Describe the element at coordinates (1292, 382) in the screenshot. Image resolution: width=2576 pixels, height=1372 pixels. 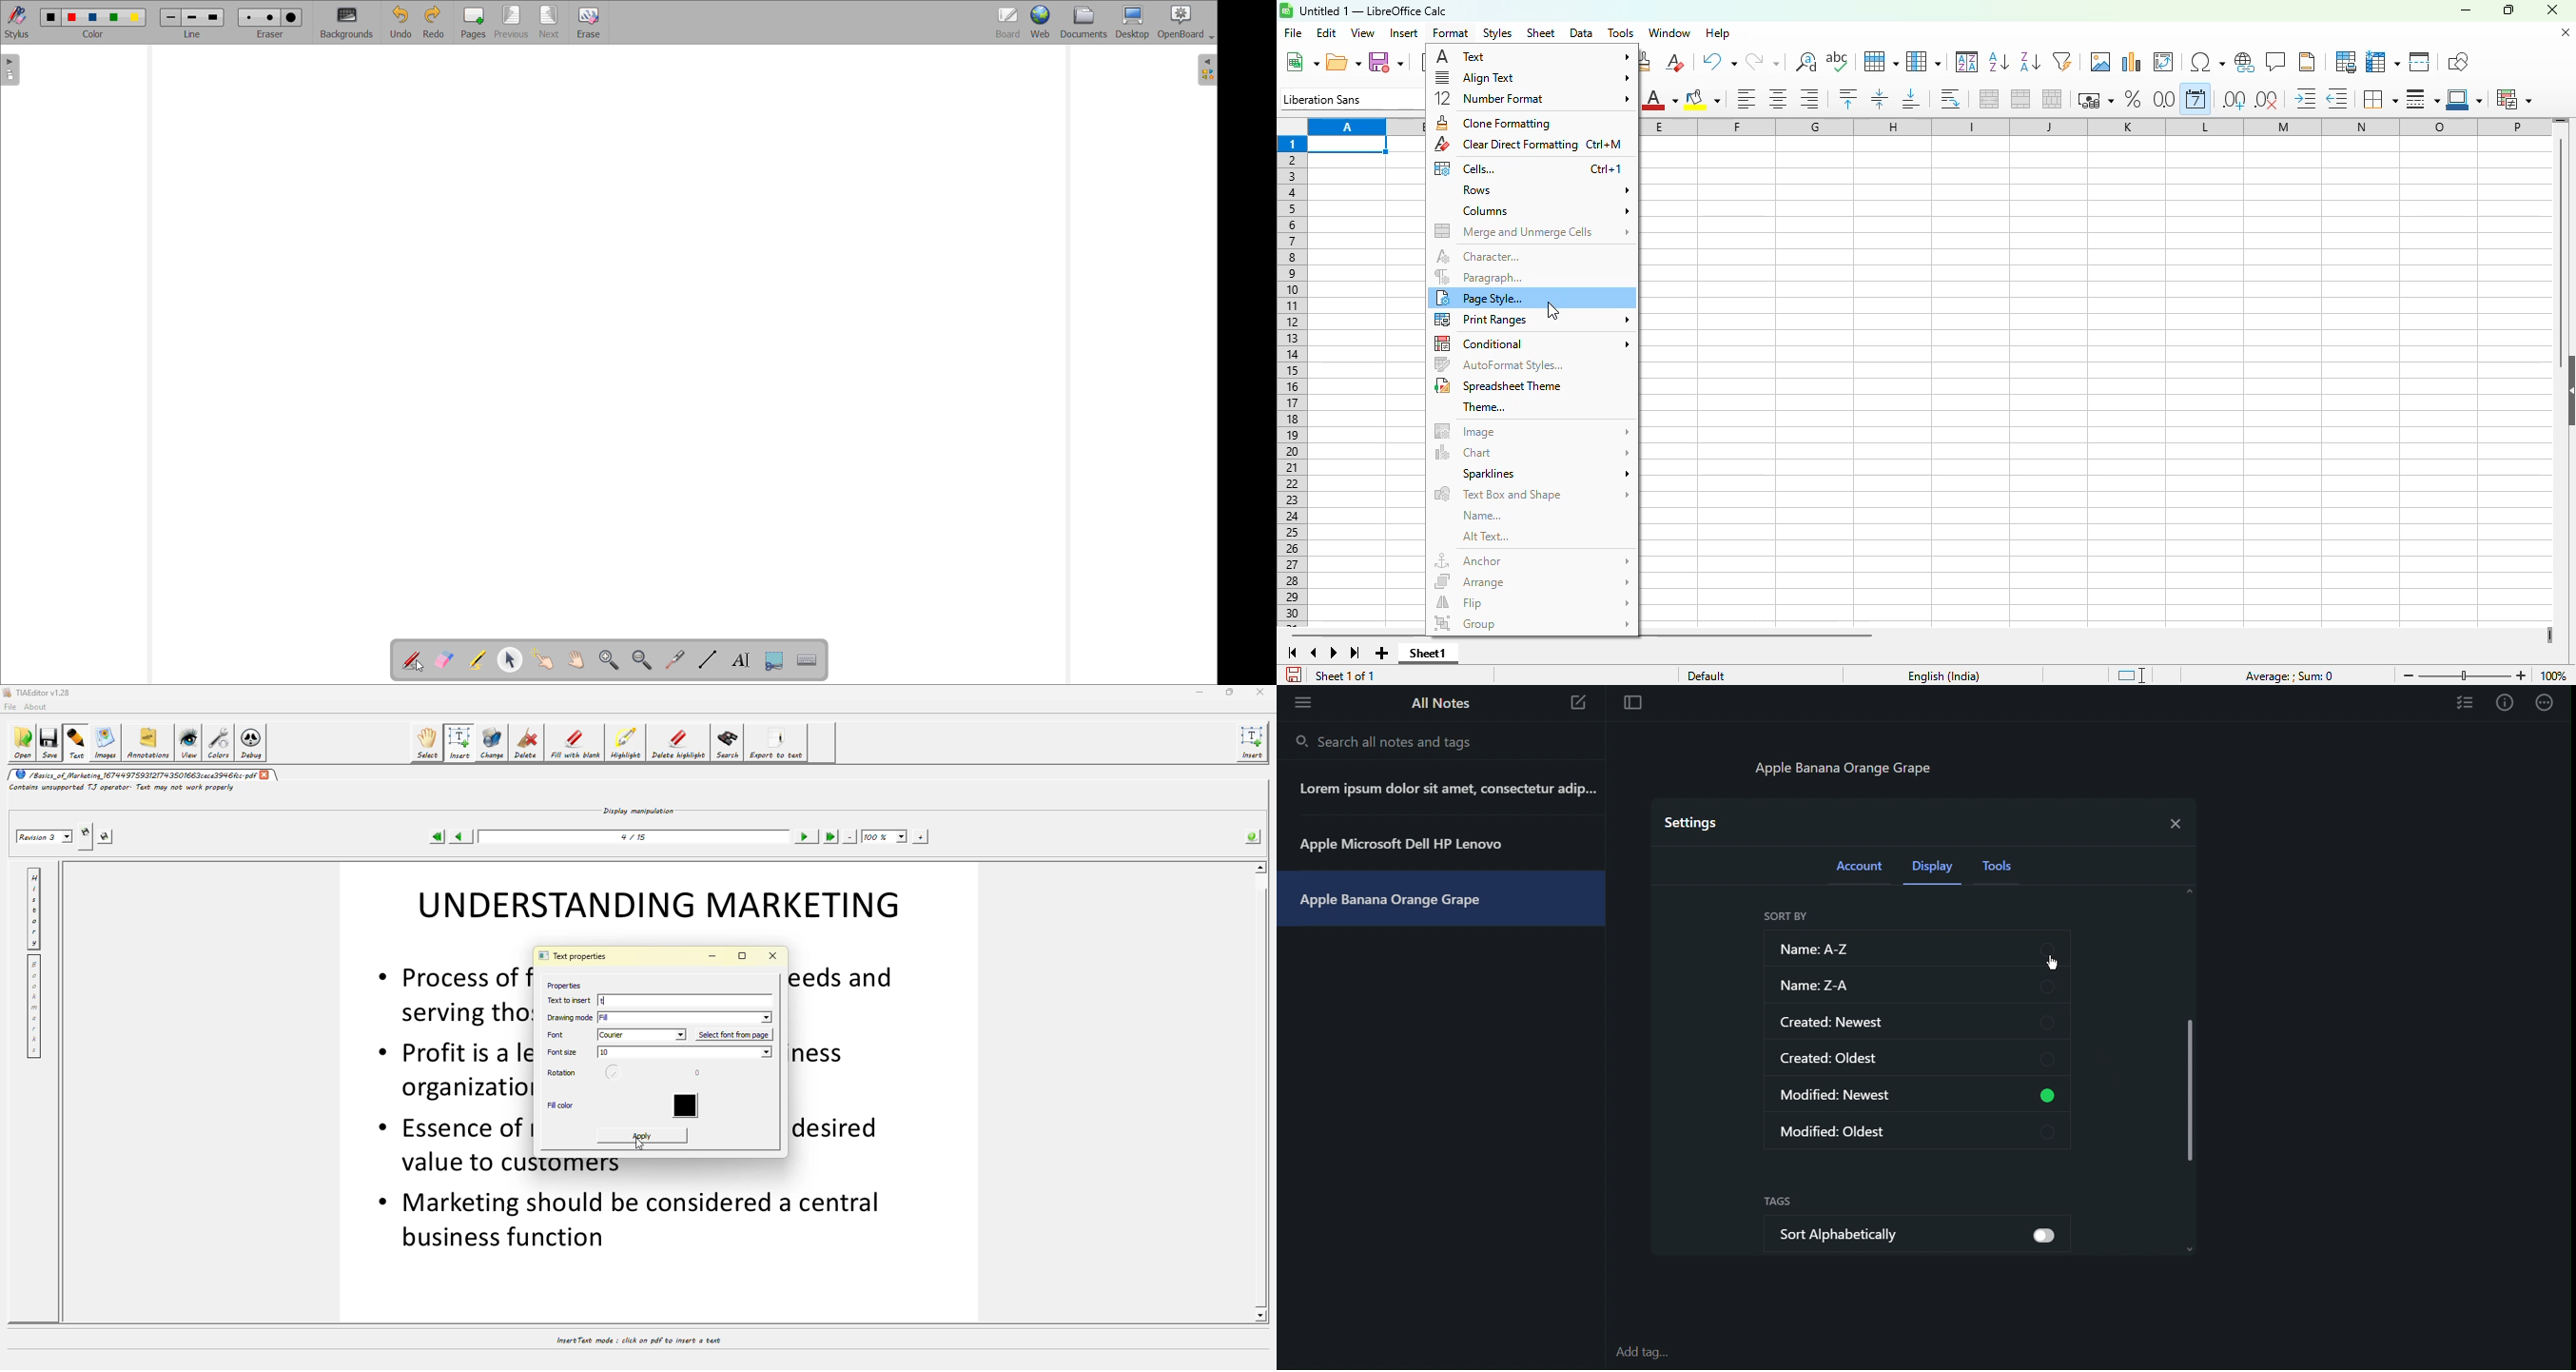
I see `rows` at that location.